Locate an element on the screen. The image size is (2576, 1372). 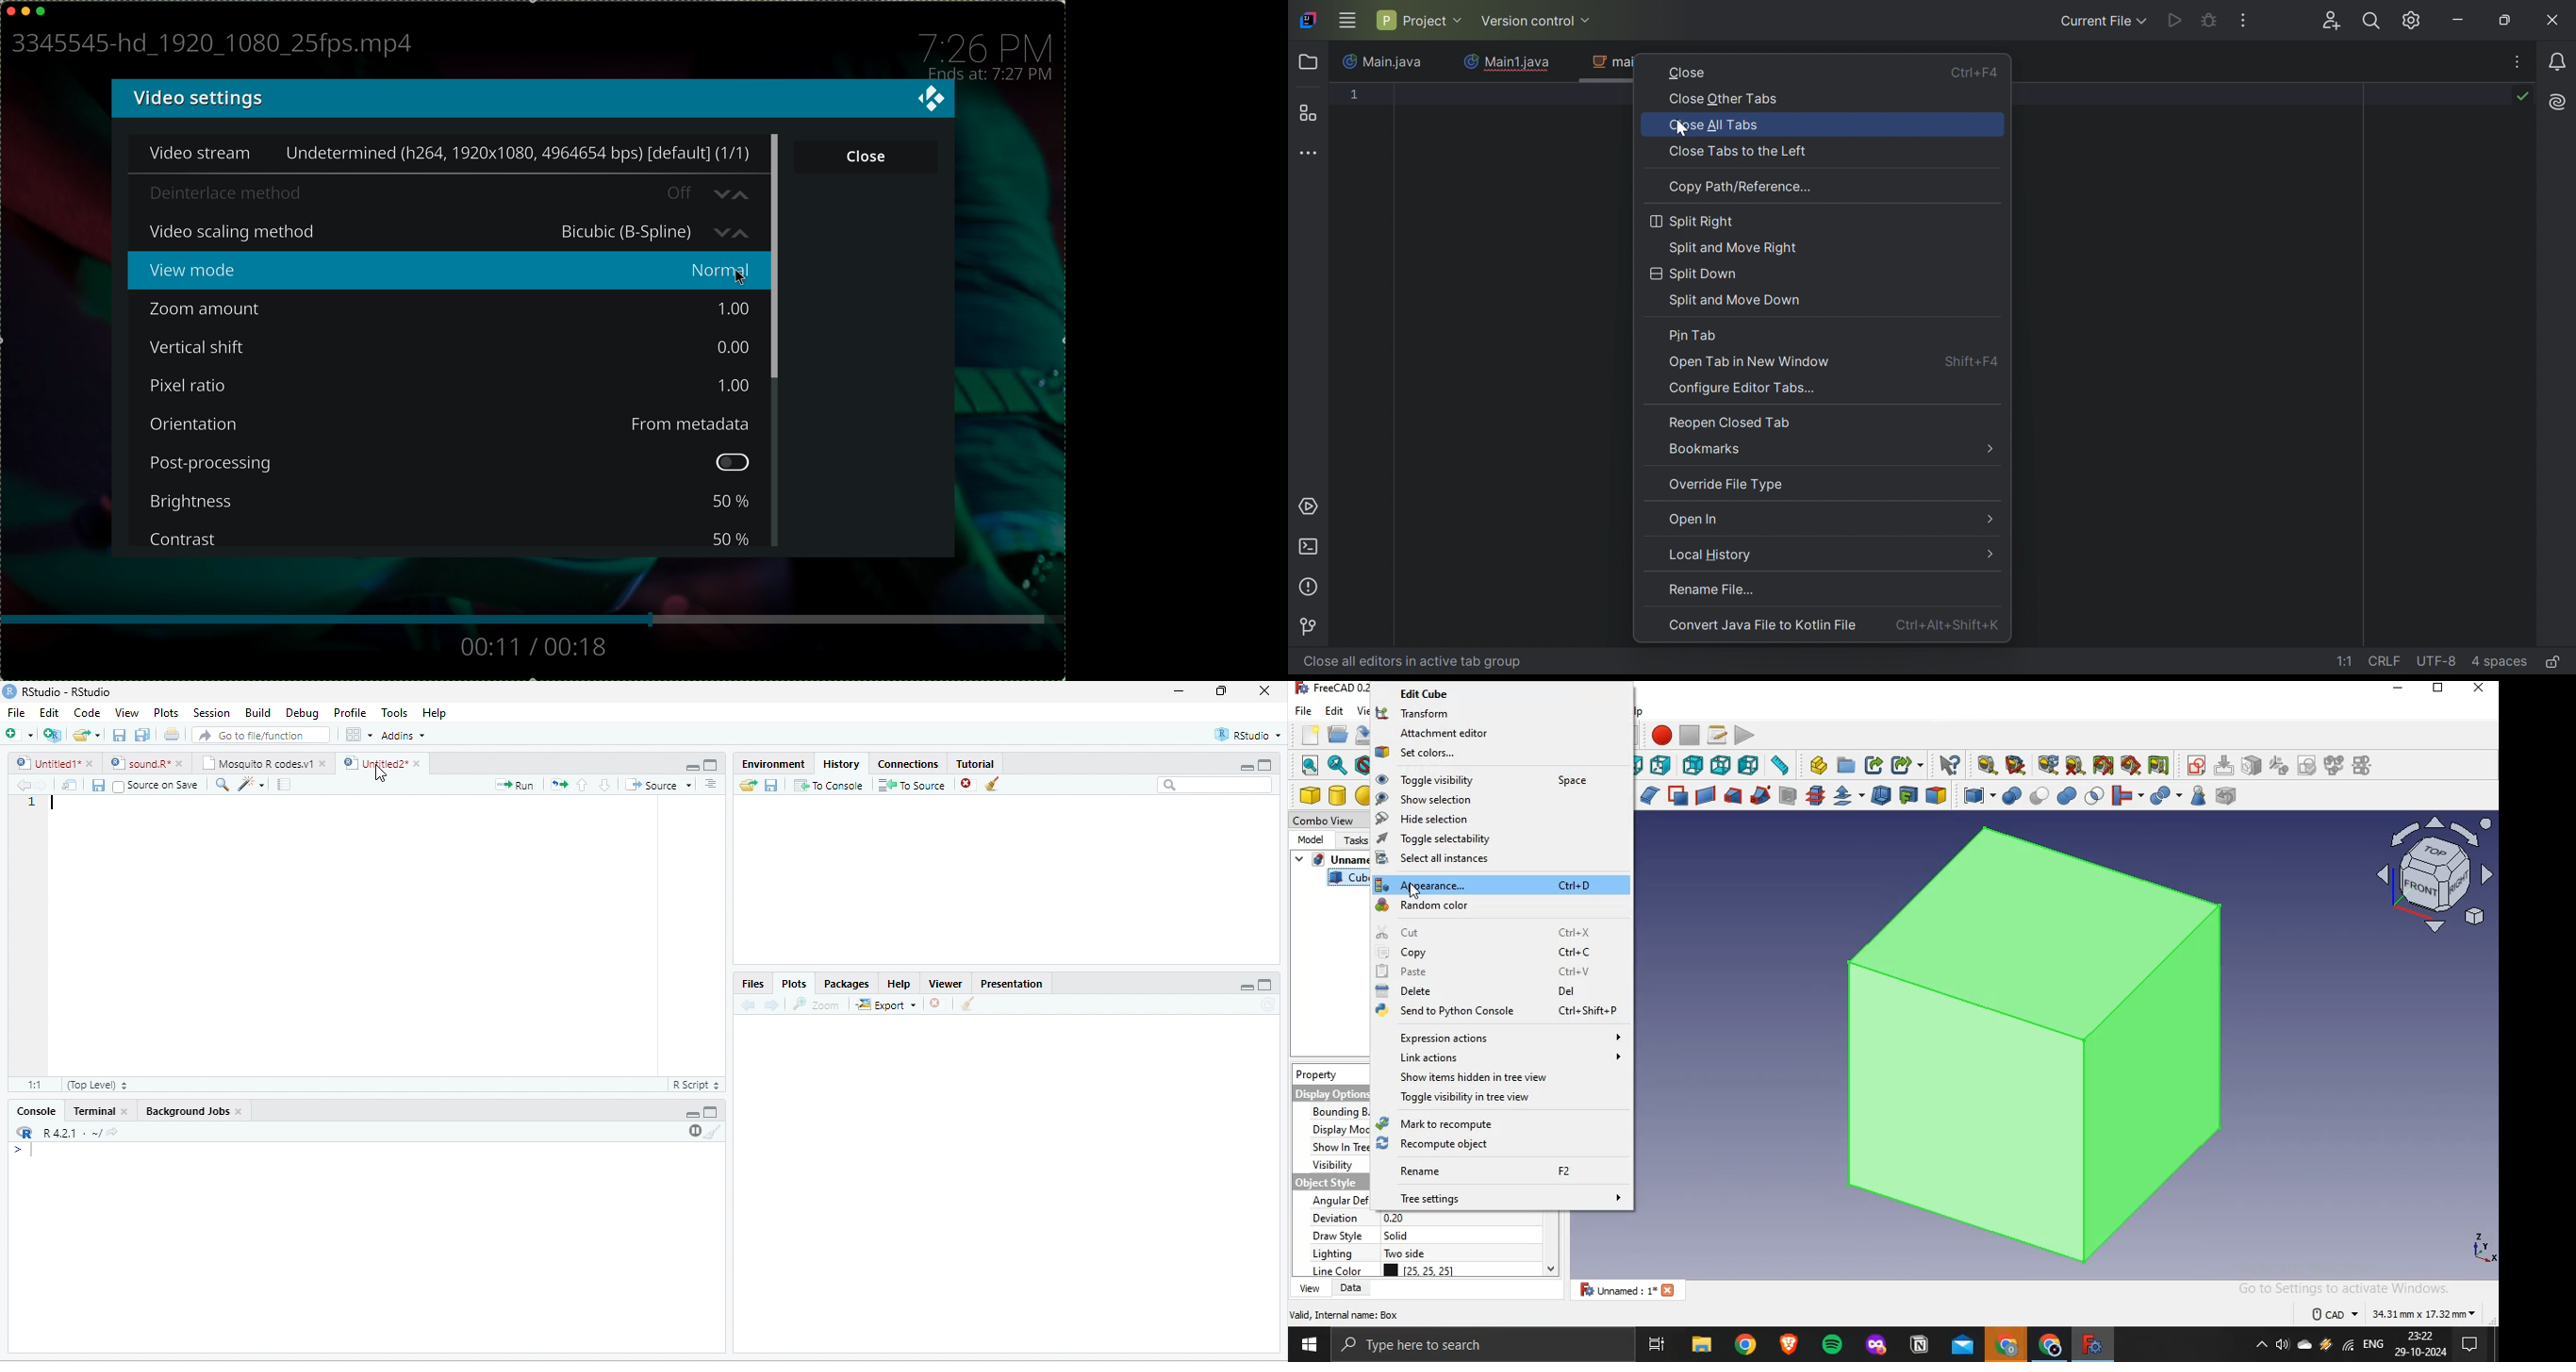
Zoom is located at coordinates (815, 1005).